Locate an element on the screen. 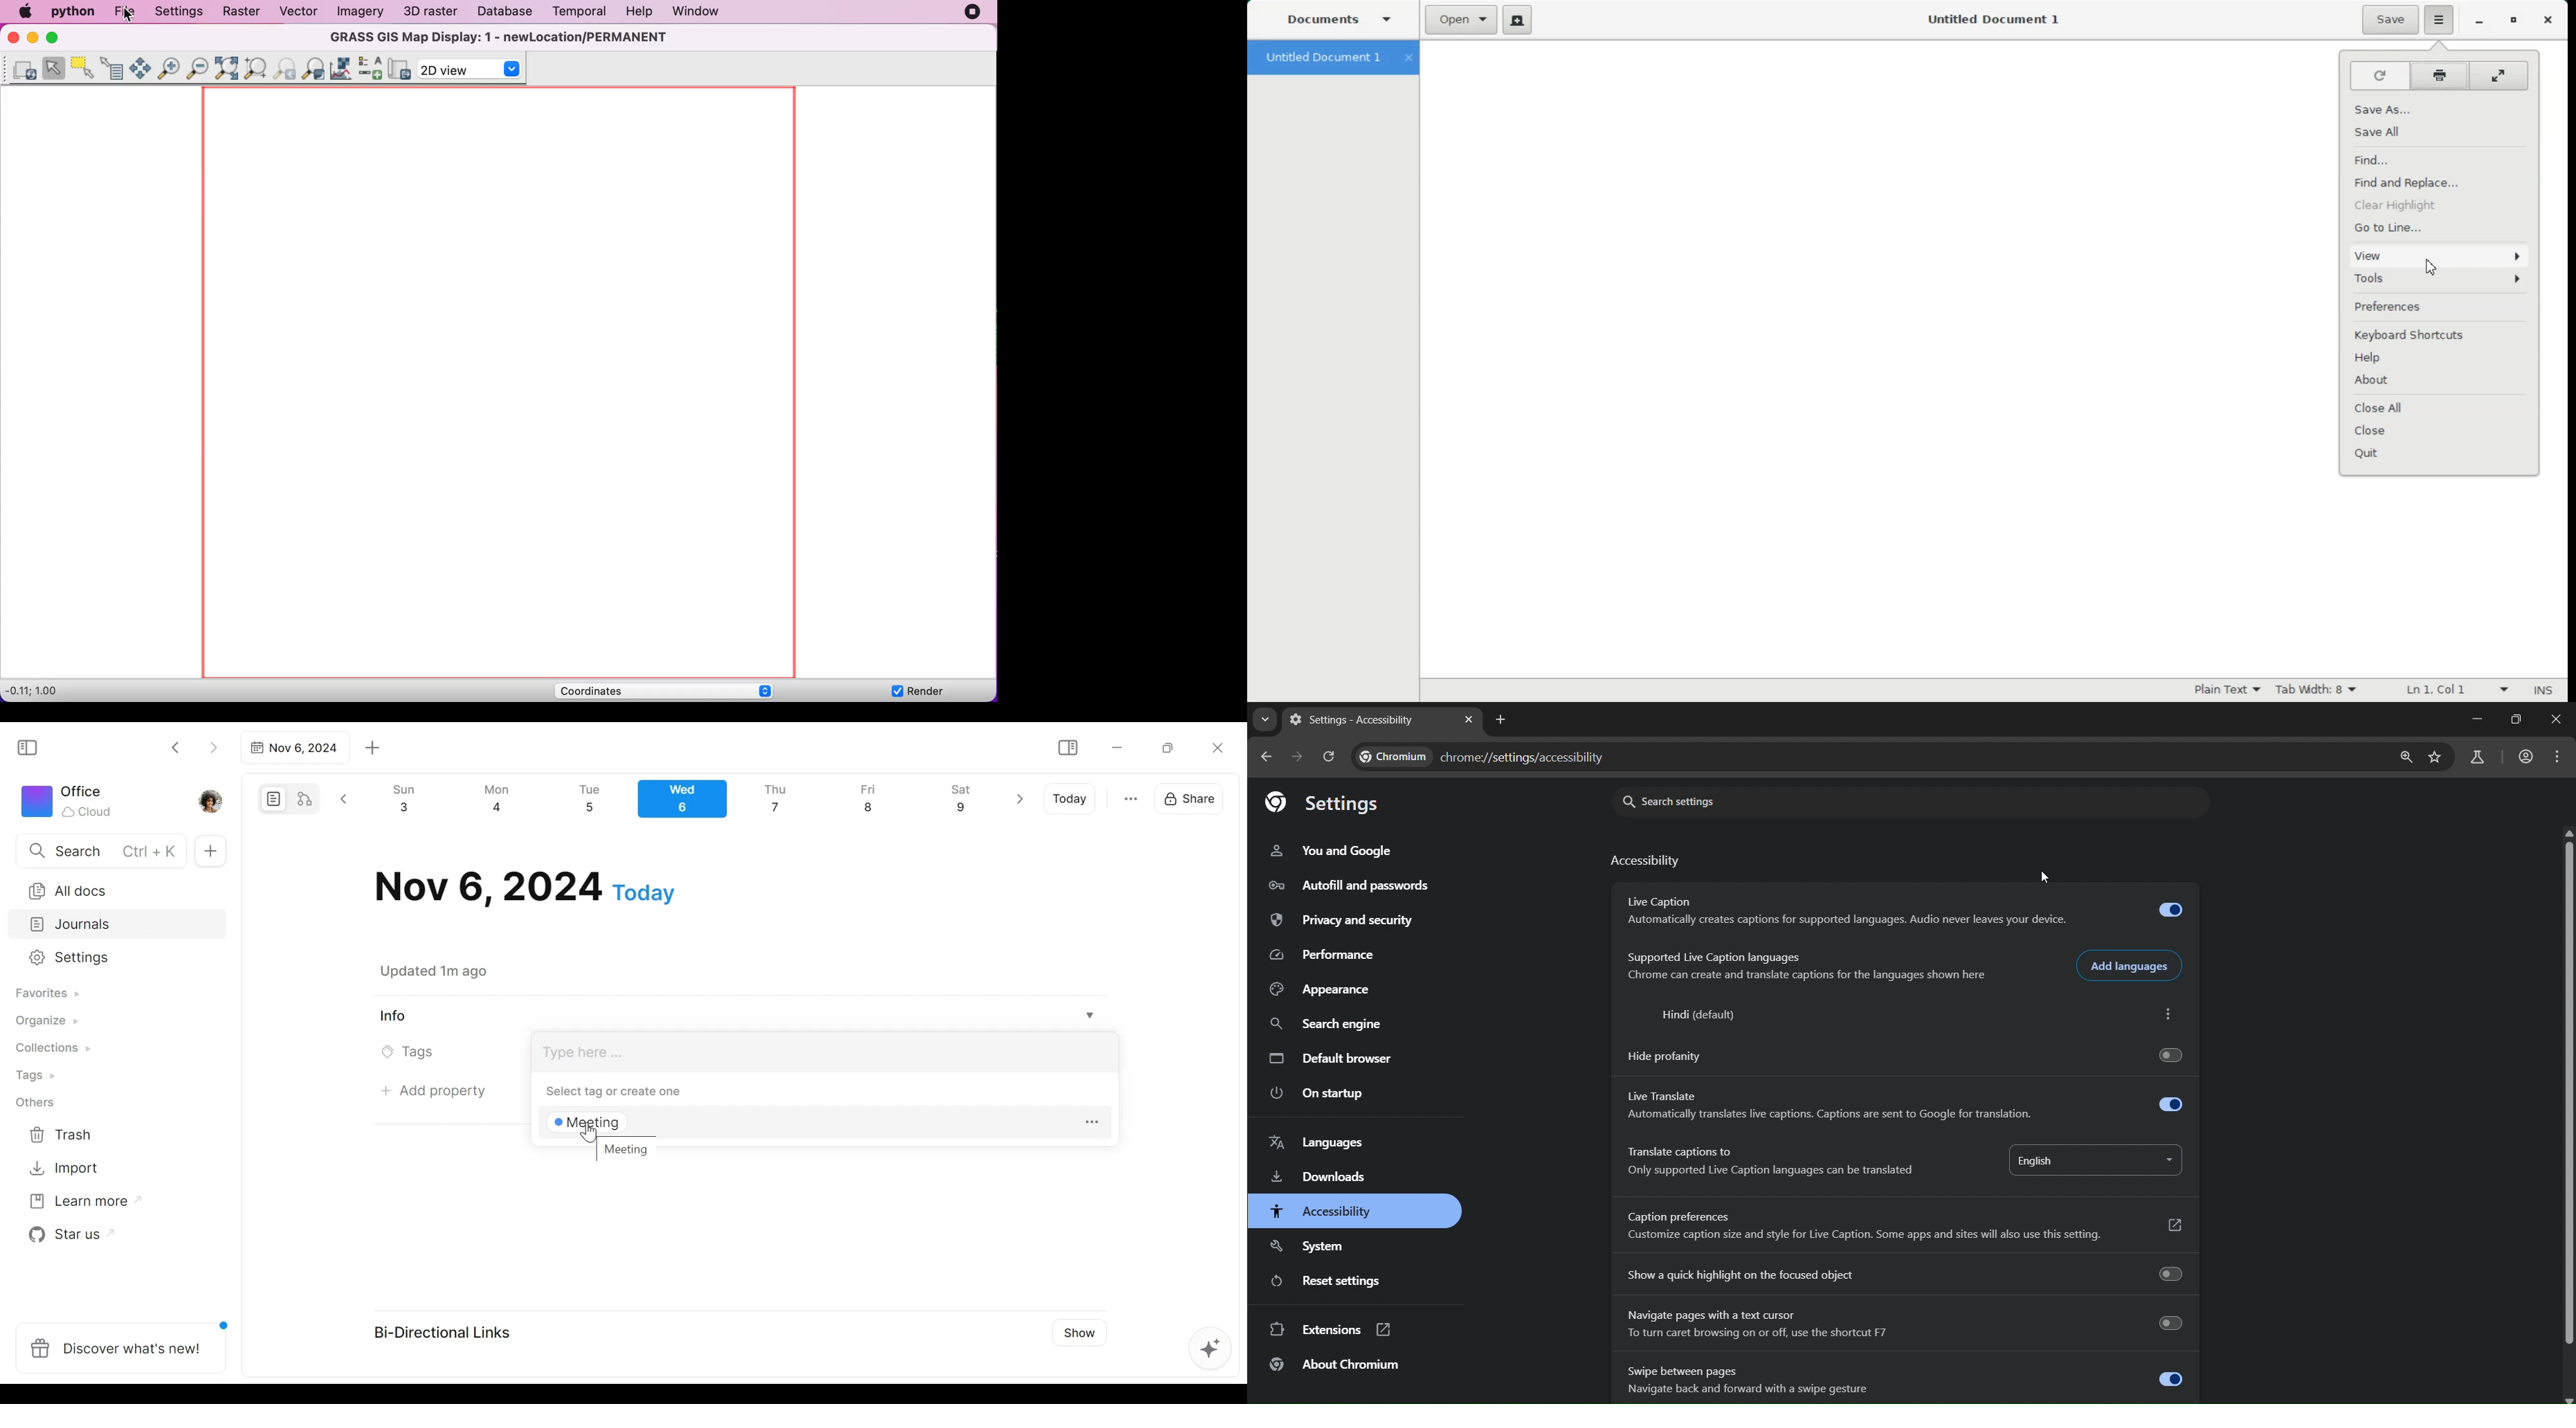  Add new  is located at coordinates (209, 851).